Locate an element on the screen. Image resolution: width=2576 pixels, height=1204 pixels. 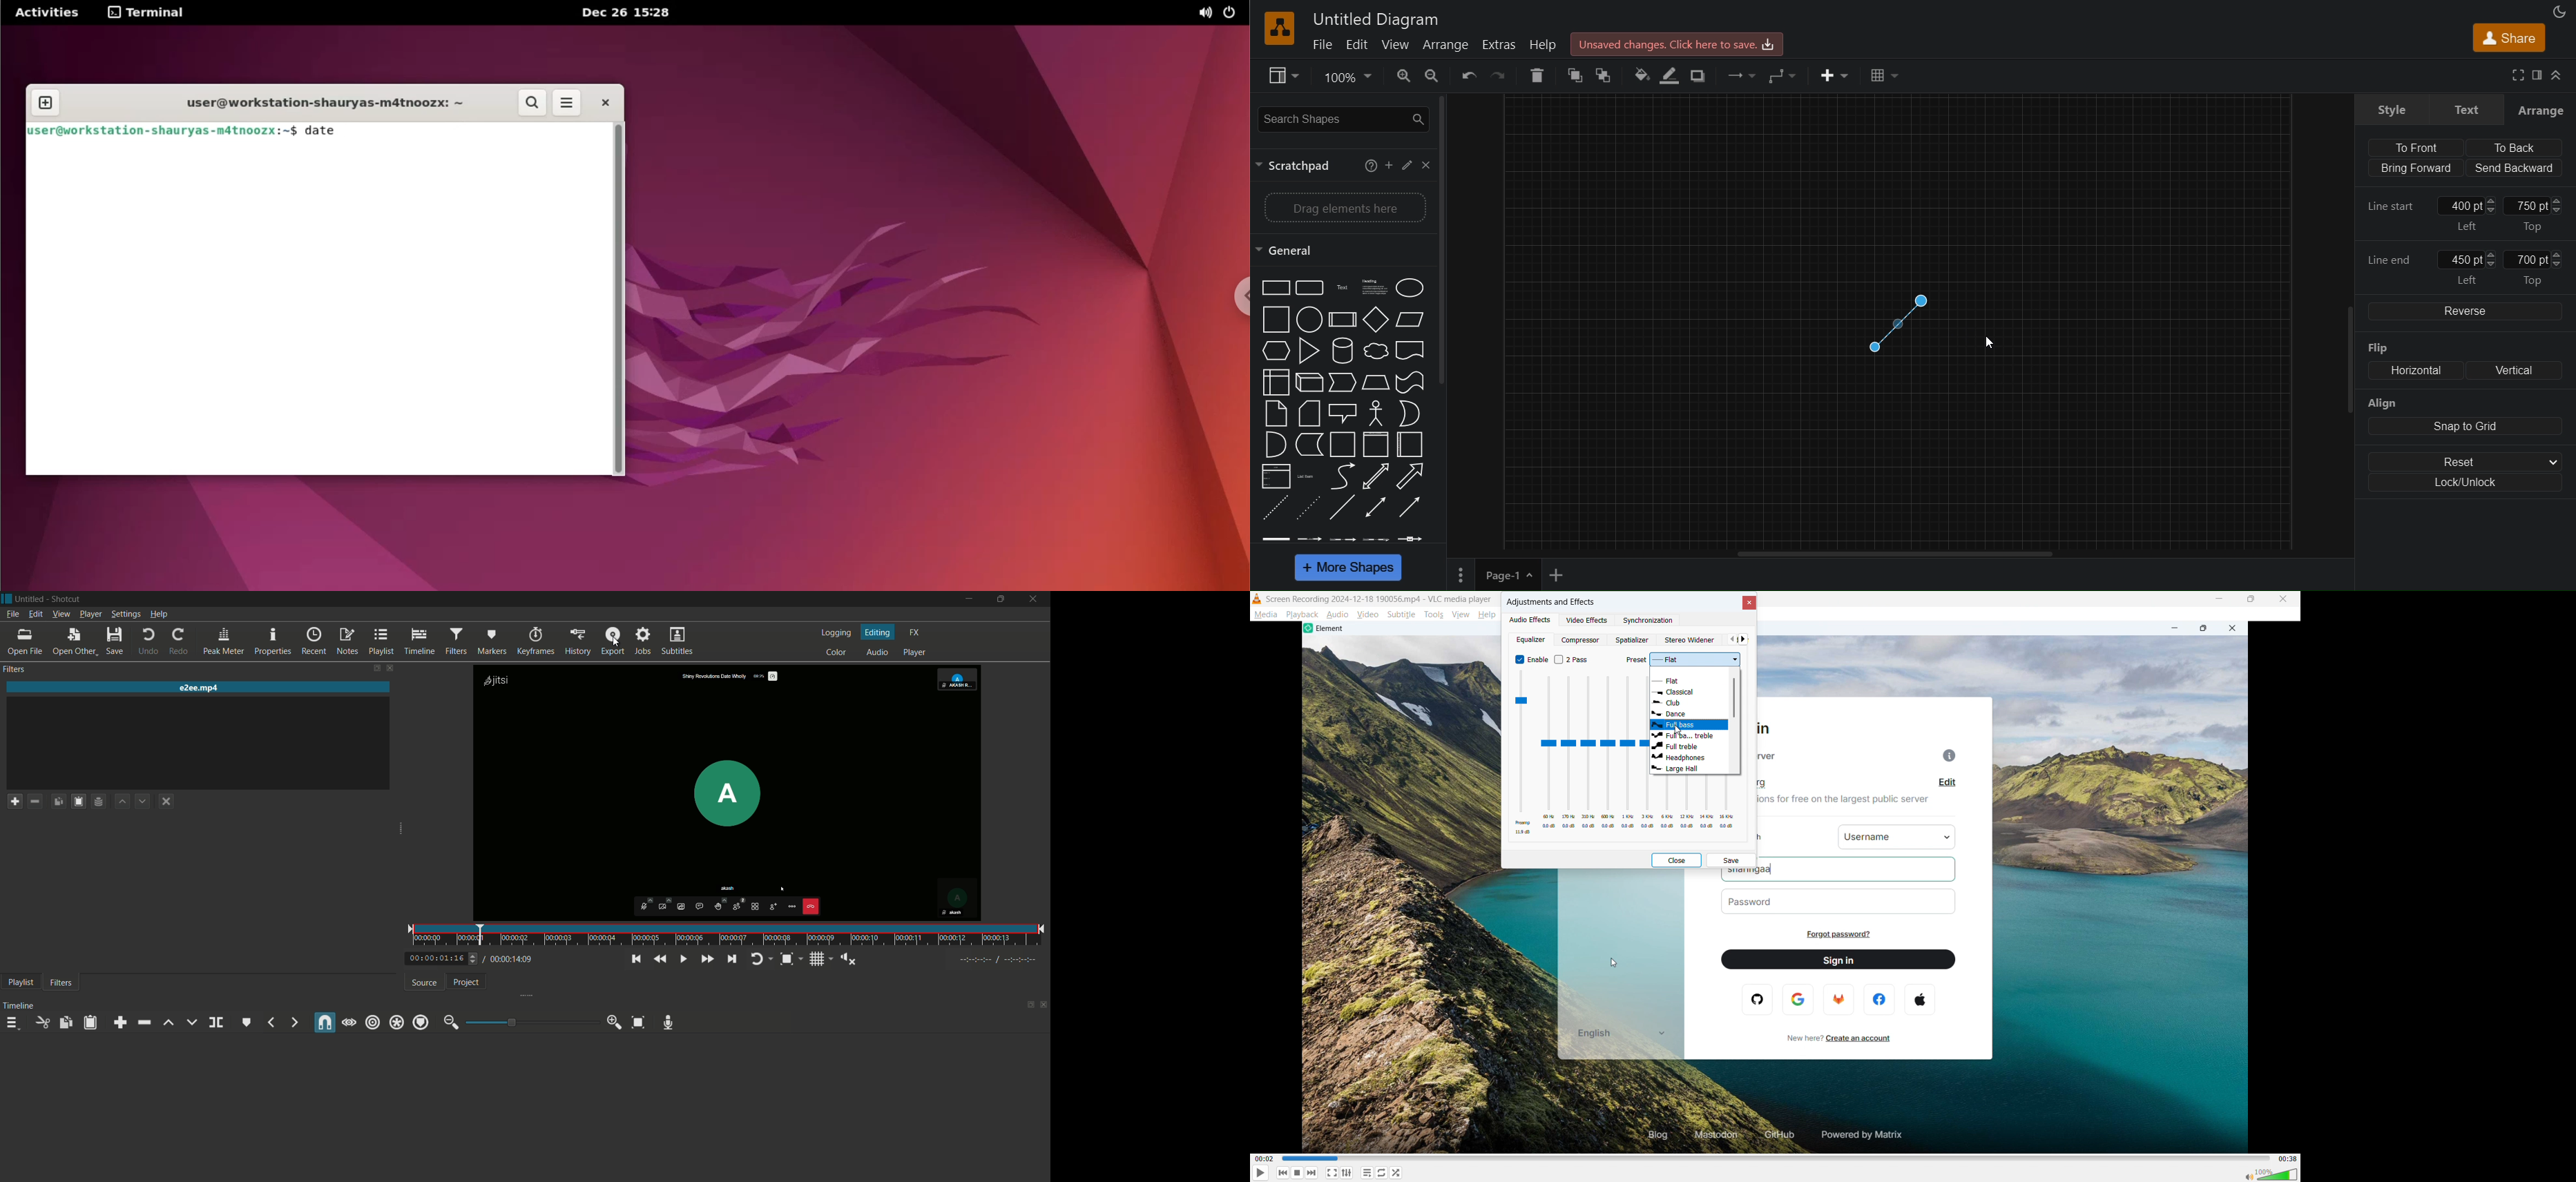
750 pt top is located at coordinates (2536, 213).